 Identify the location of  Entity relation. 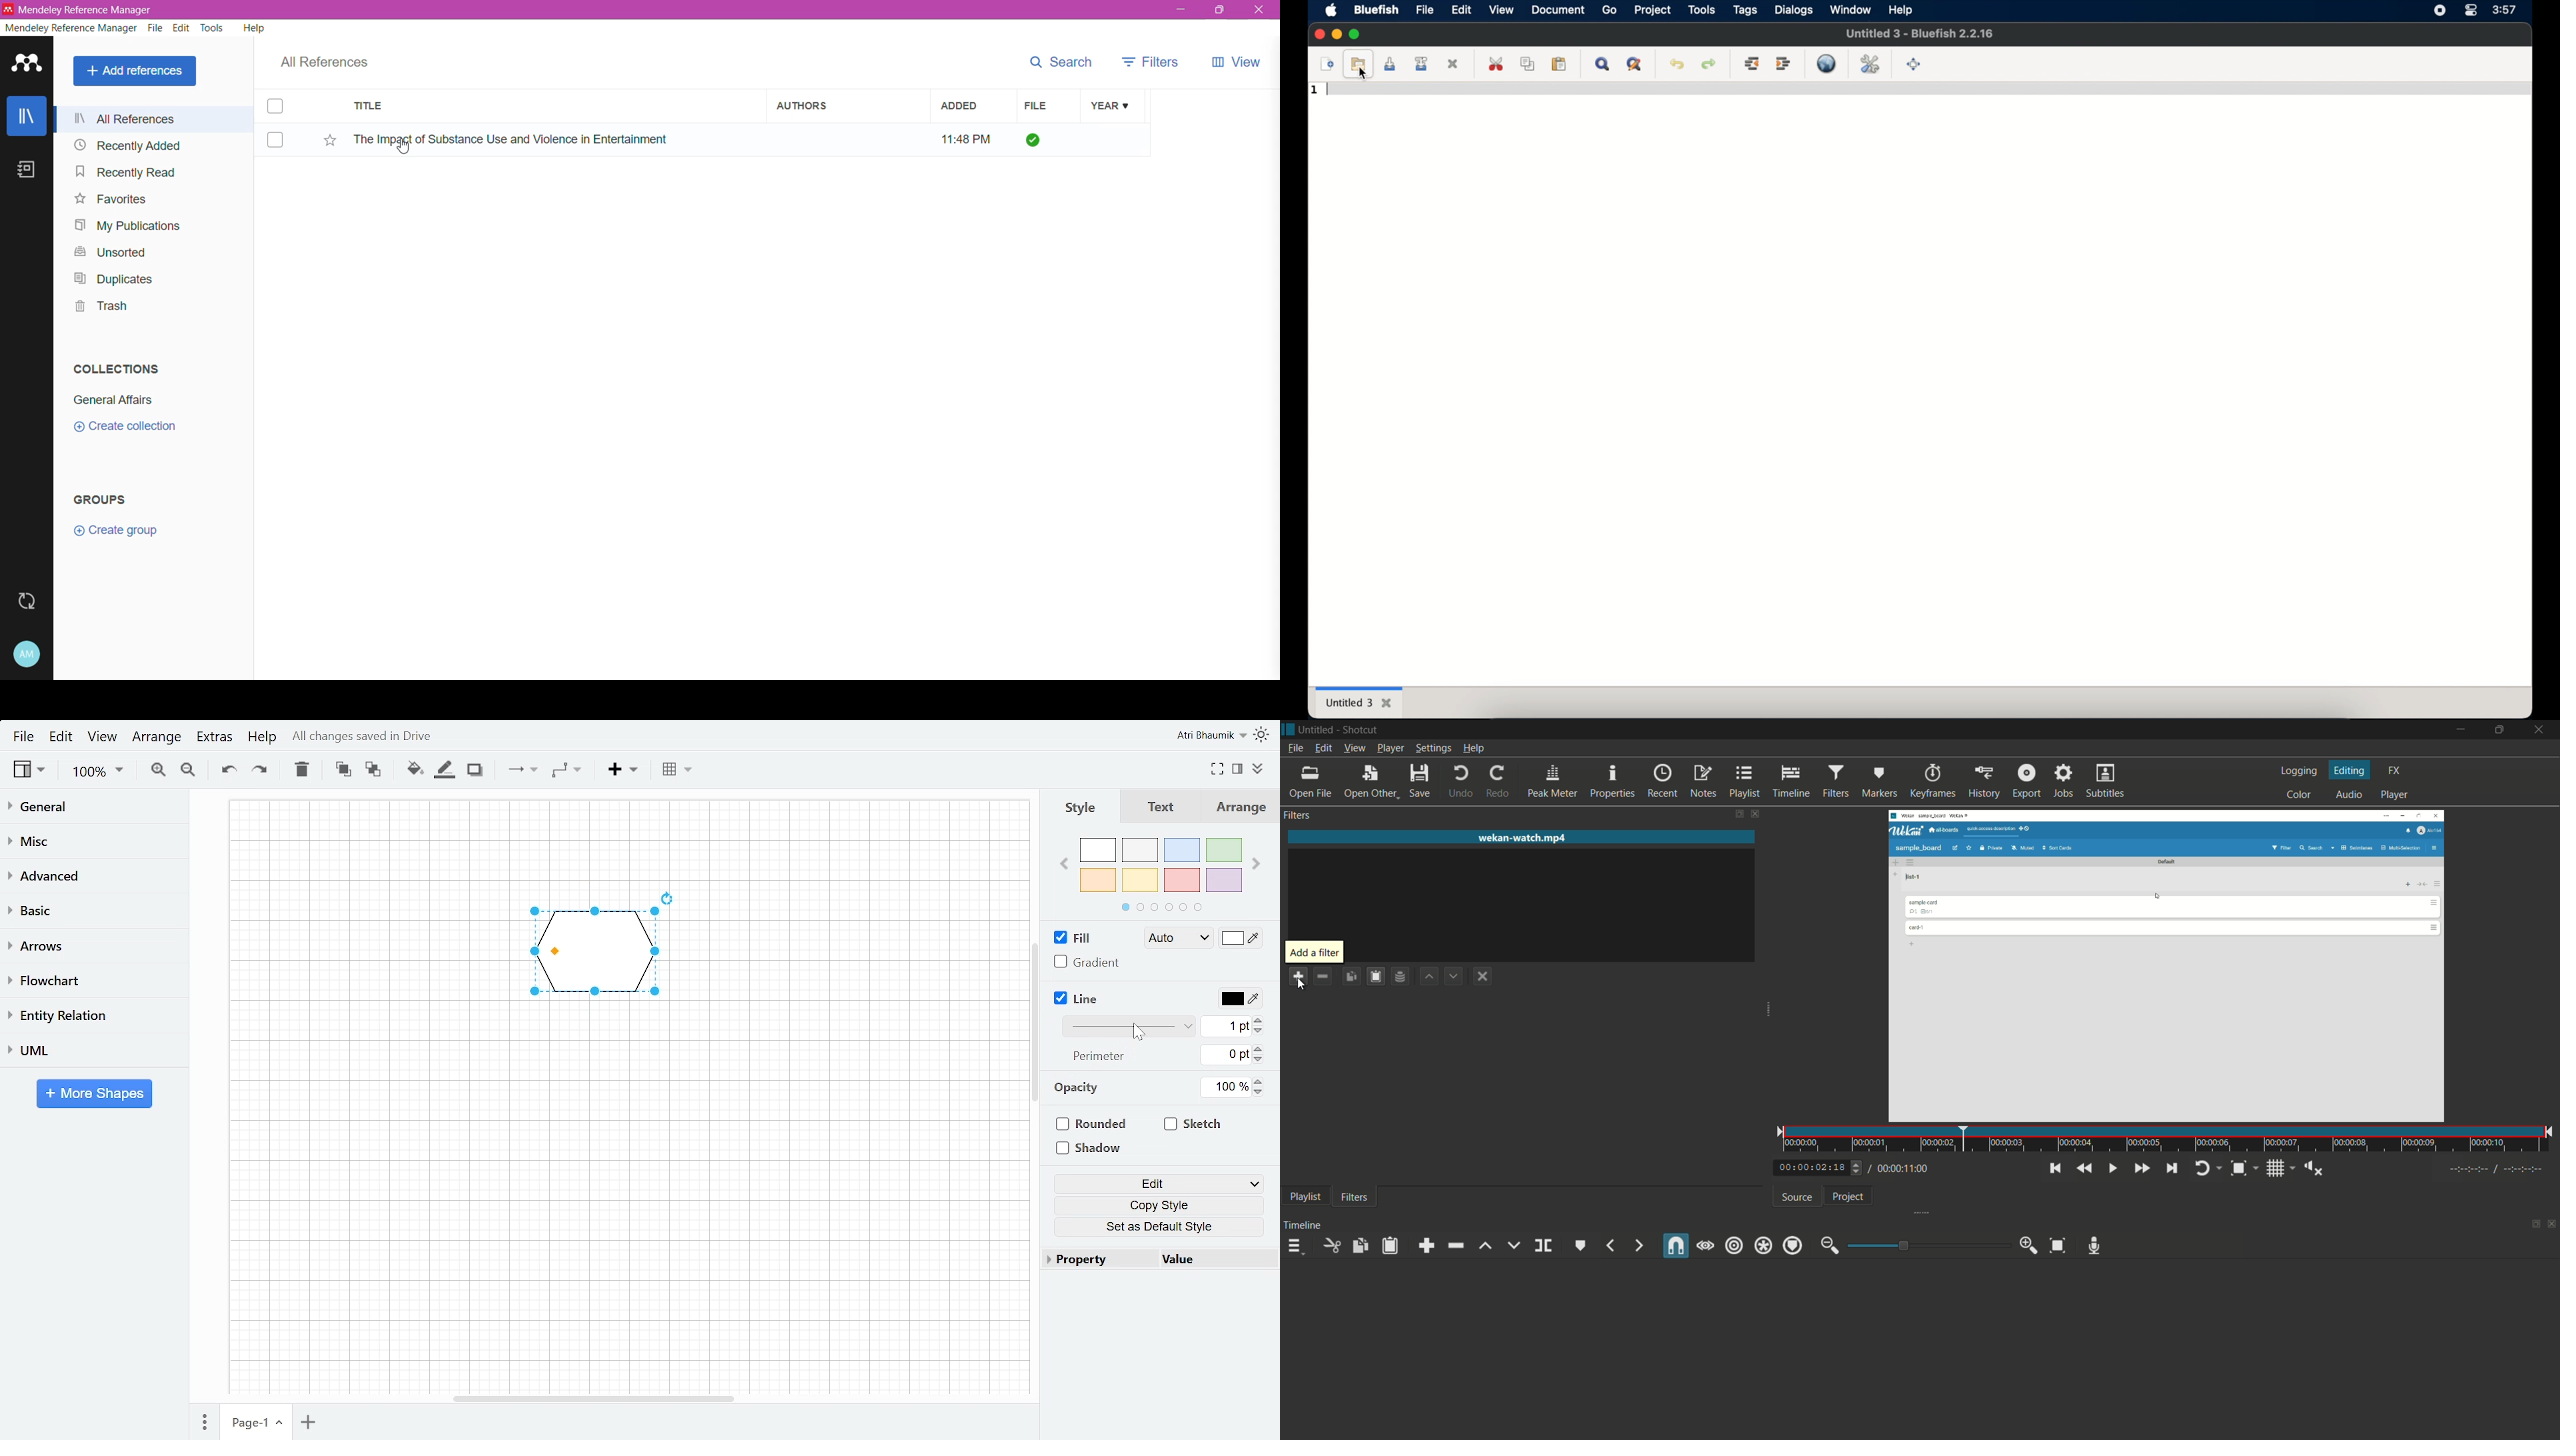
(89, 1015).